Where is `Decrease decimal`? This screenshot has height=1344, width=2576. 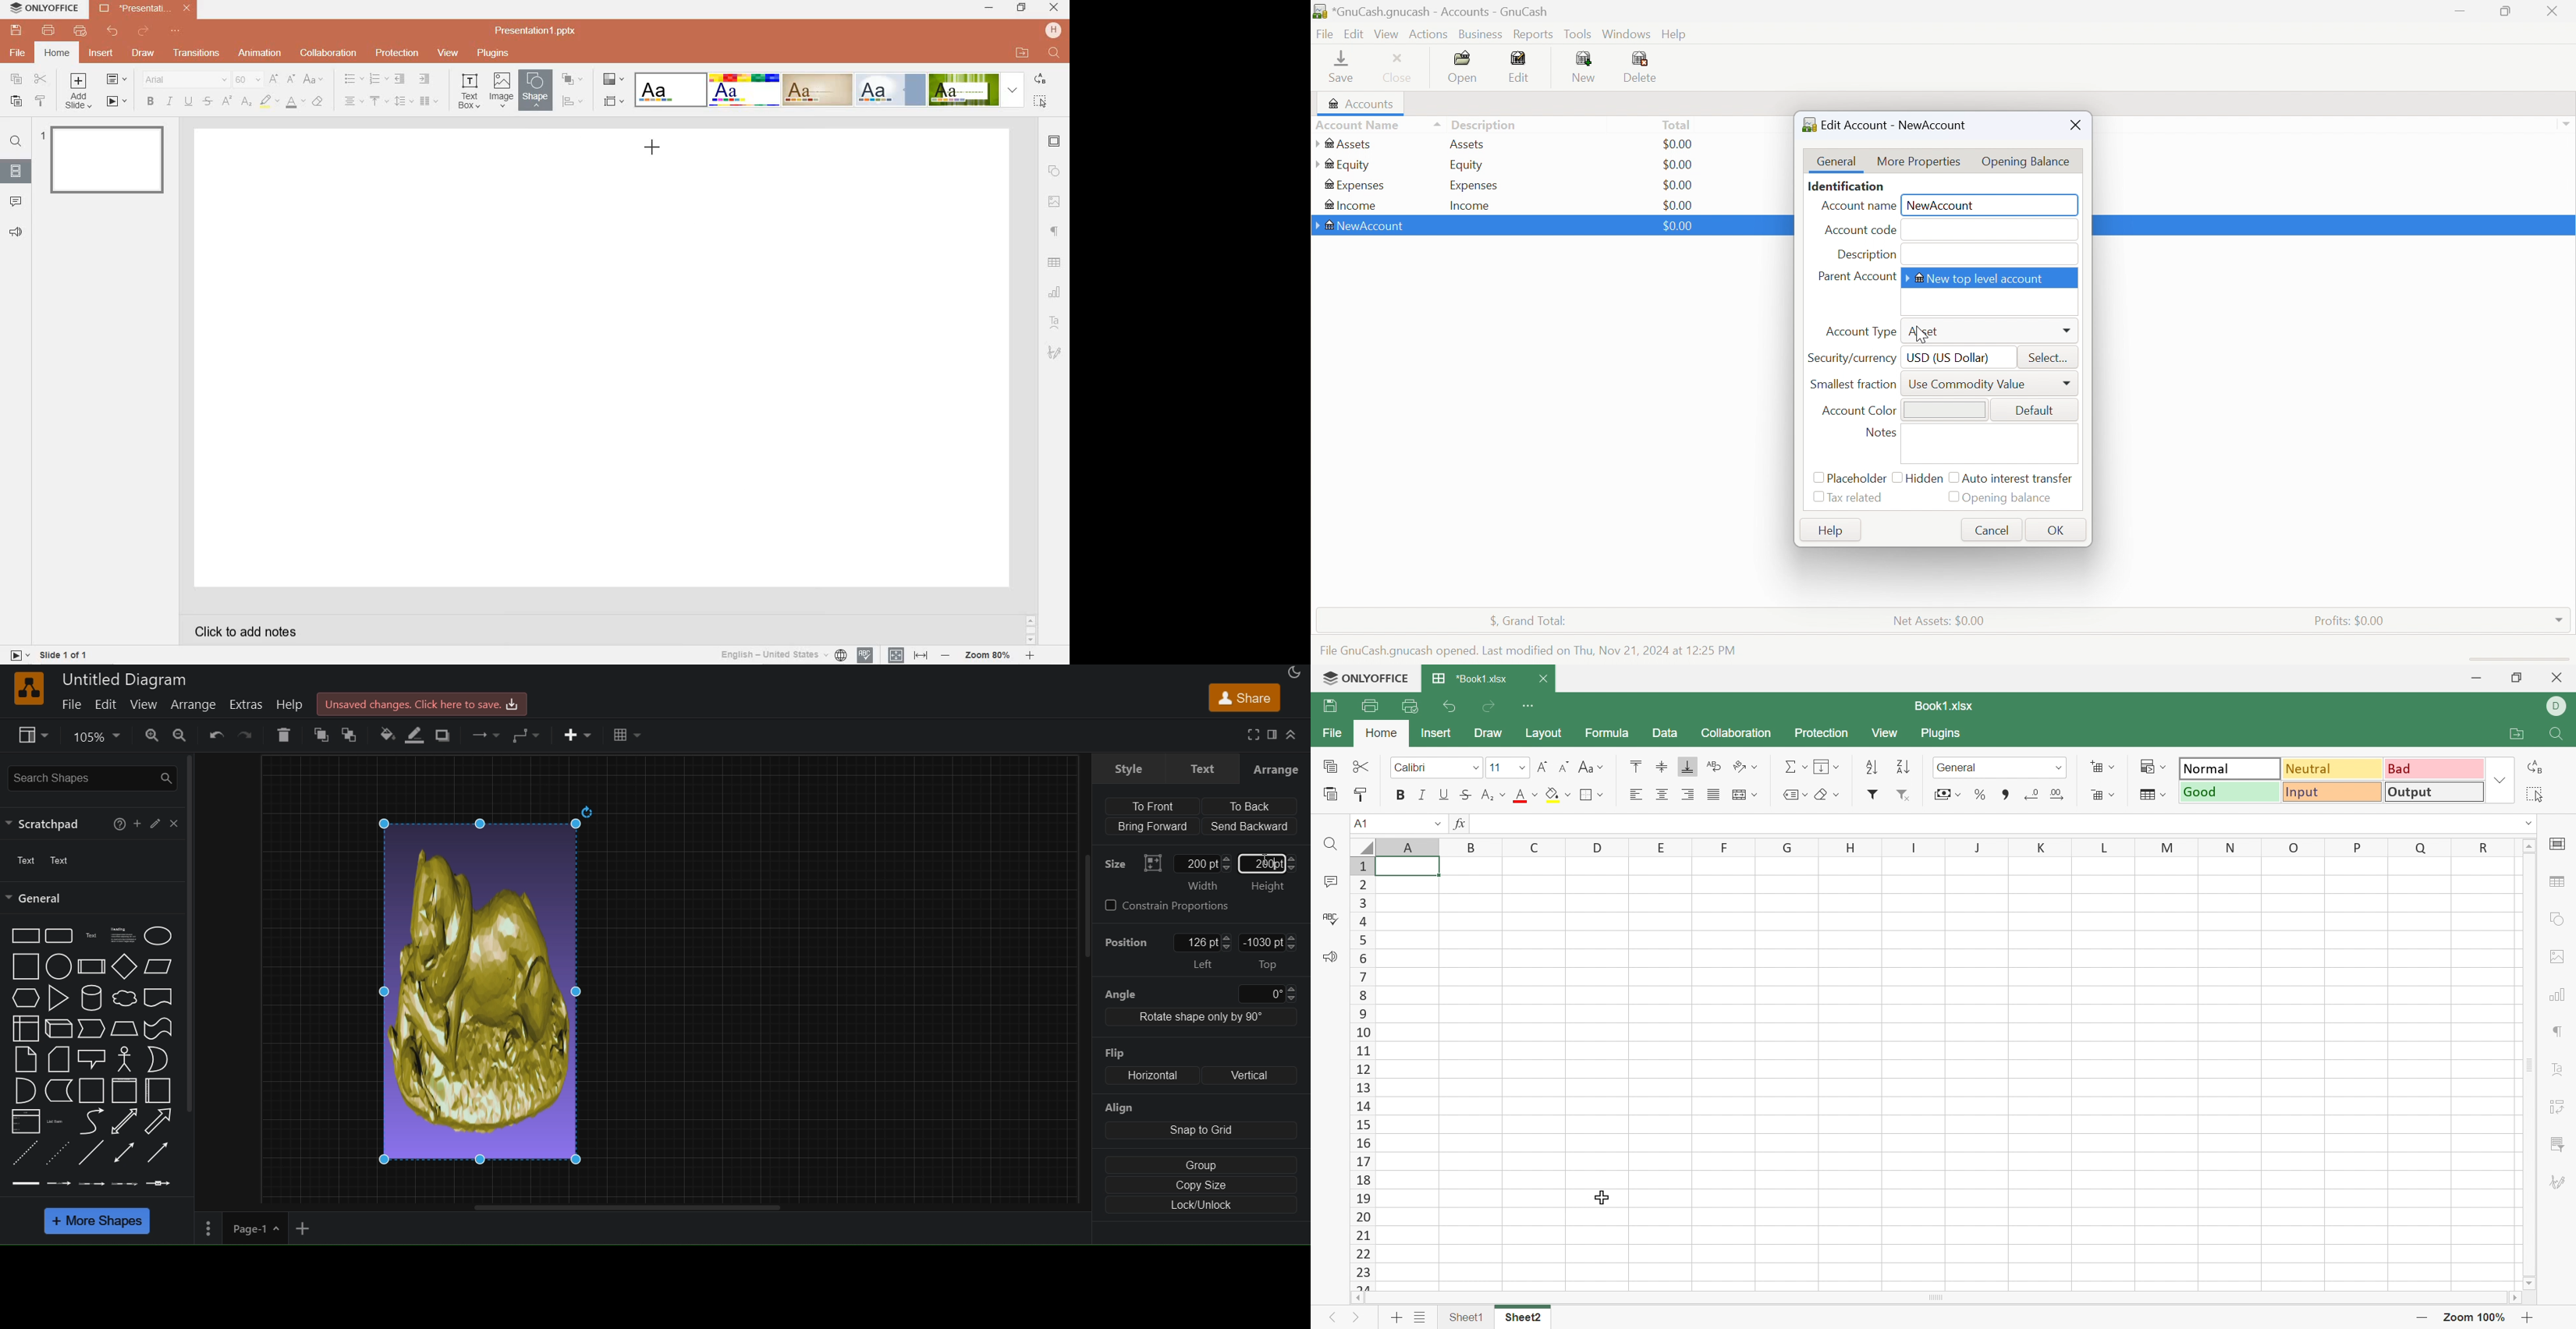 Decrease decimal is located at coordinates (2029, 792).